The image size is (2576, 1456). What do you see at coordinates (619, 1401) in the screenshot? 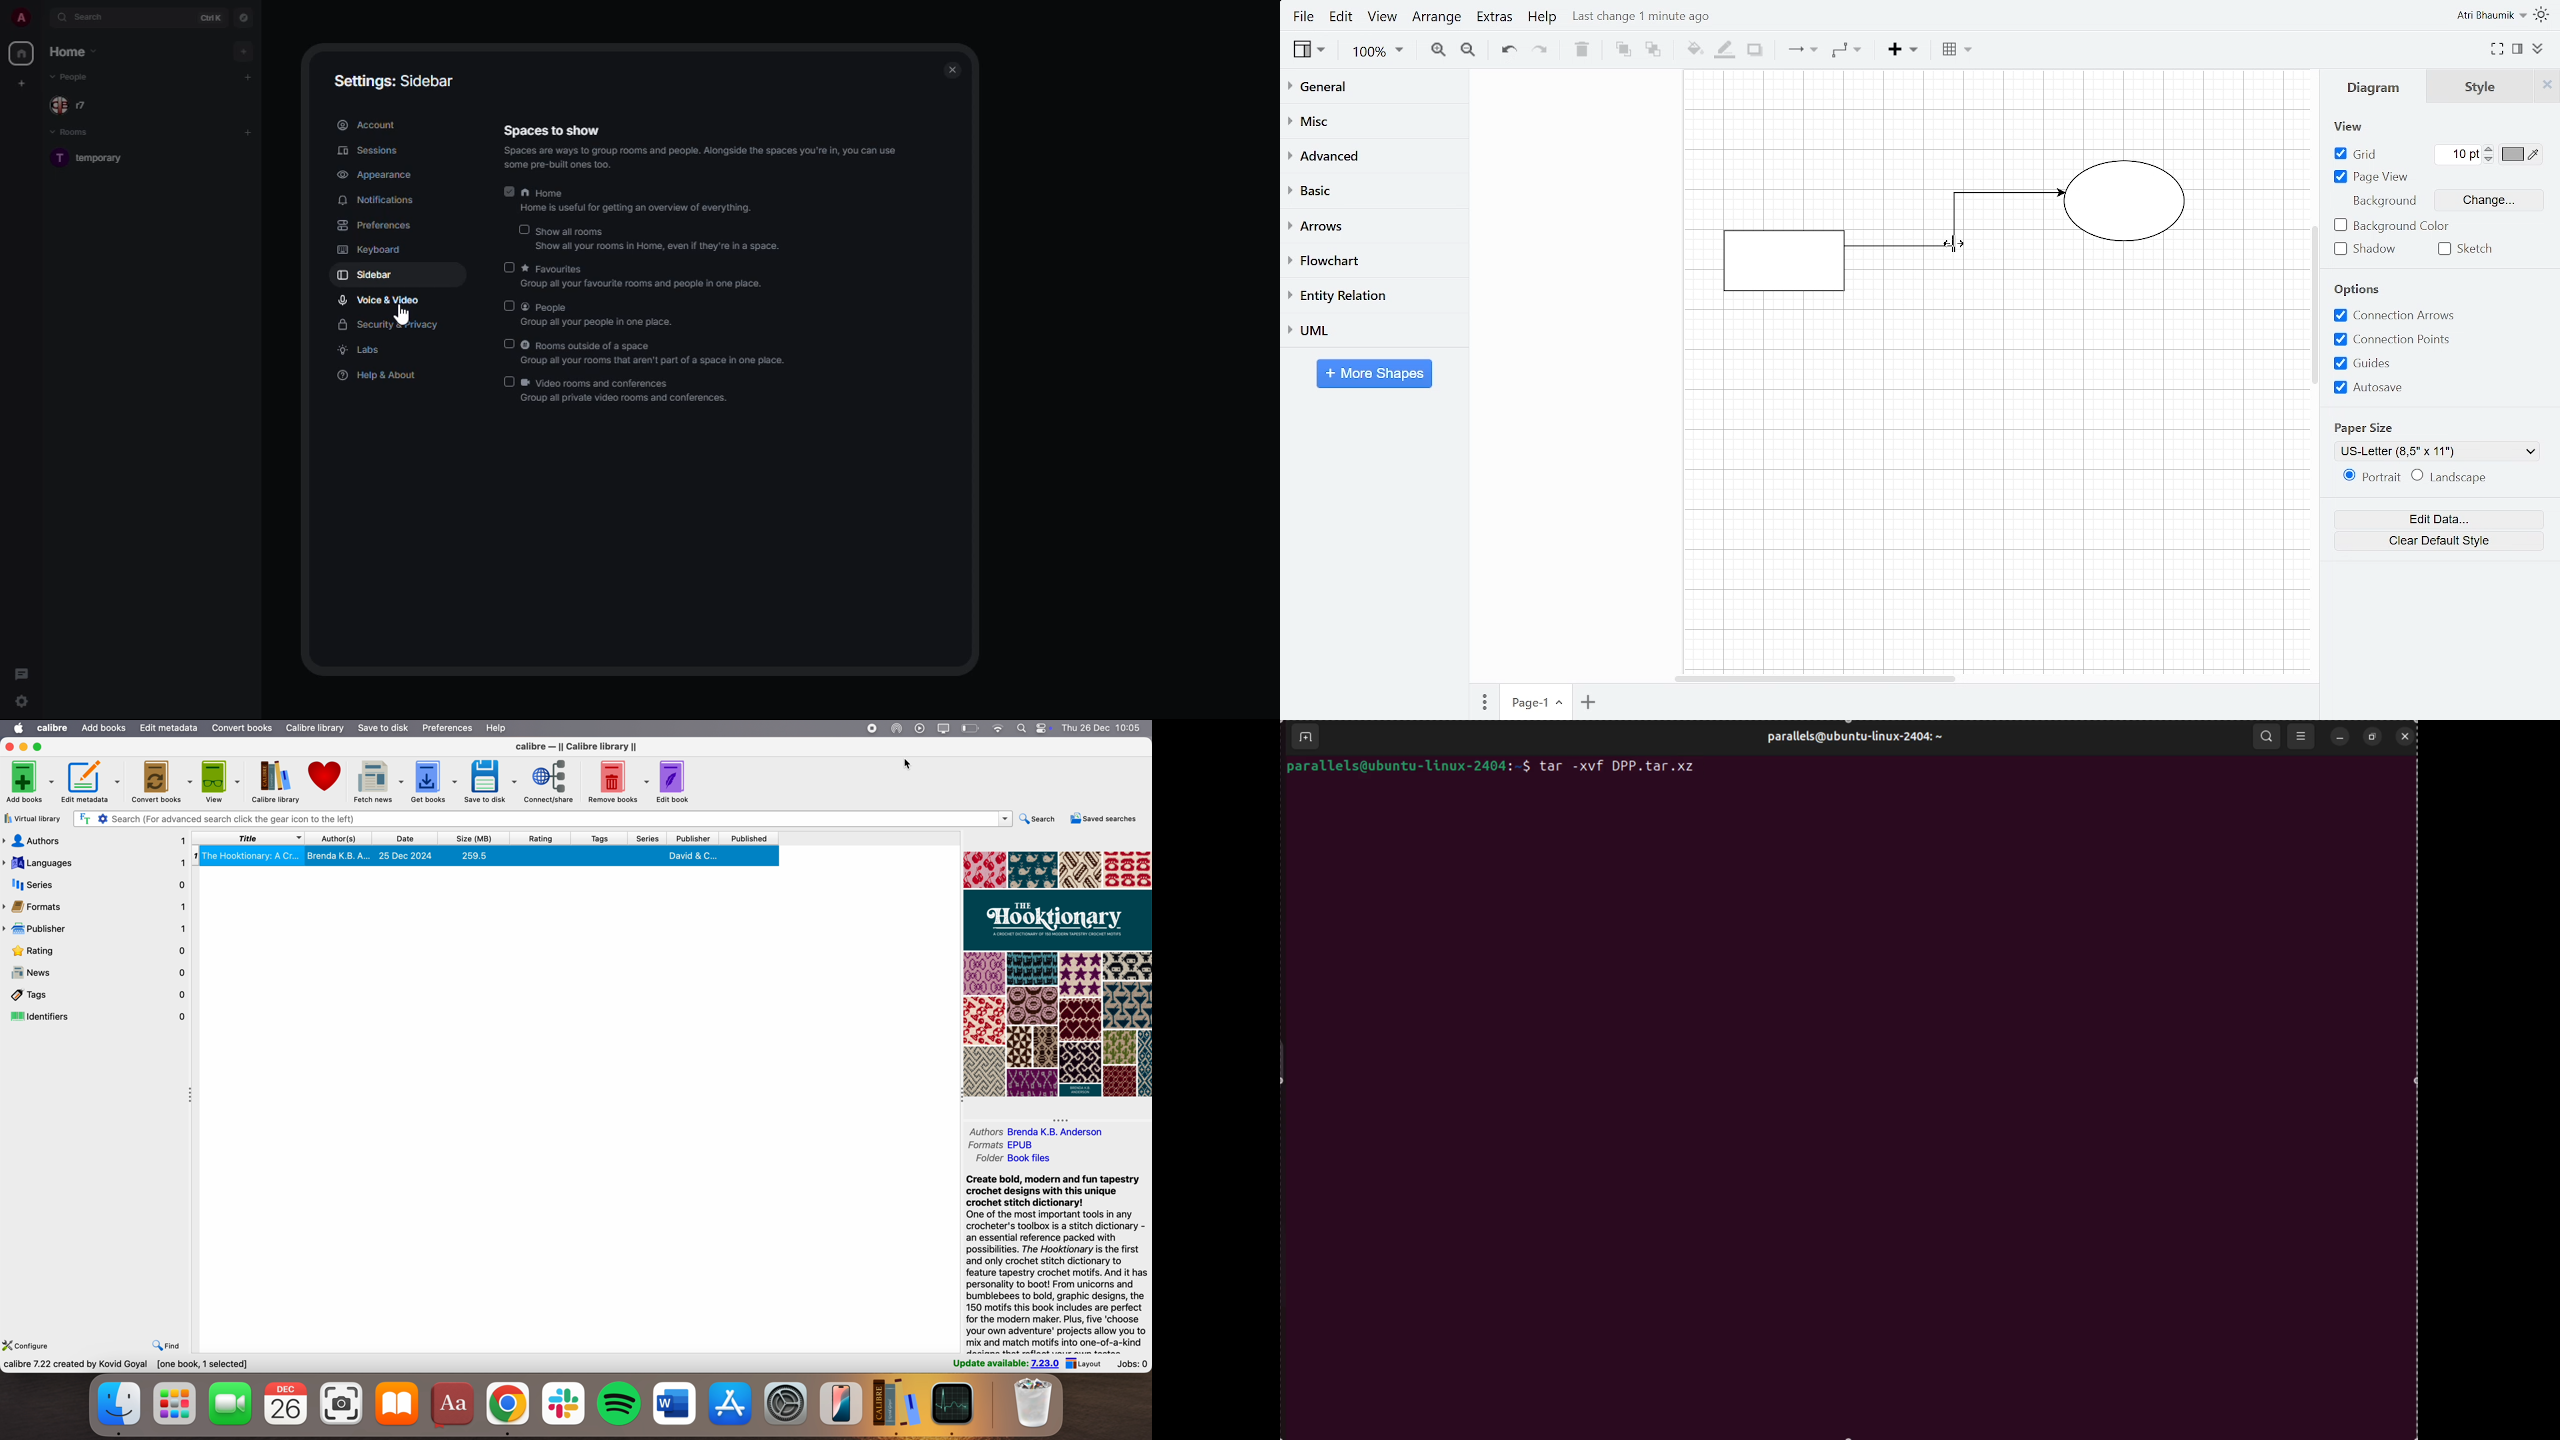
I see `spotify` at bounding box center [619, 1401].